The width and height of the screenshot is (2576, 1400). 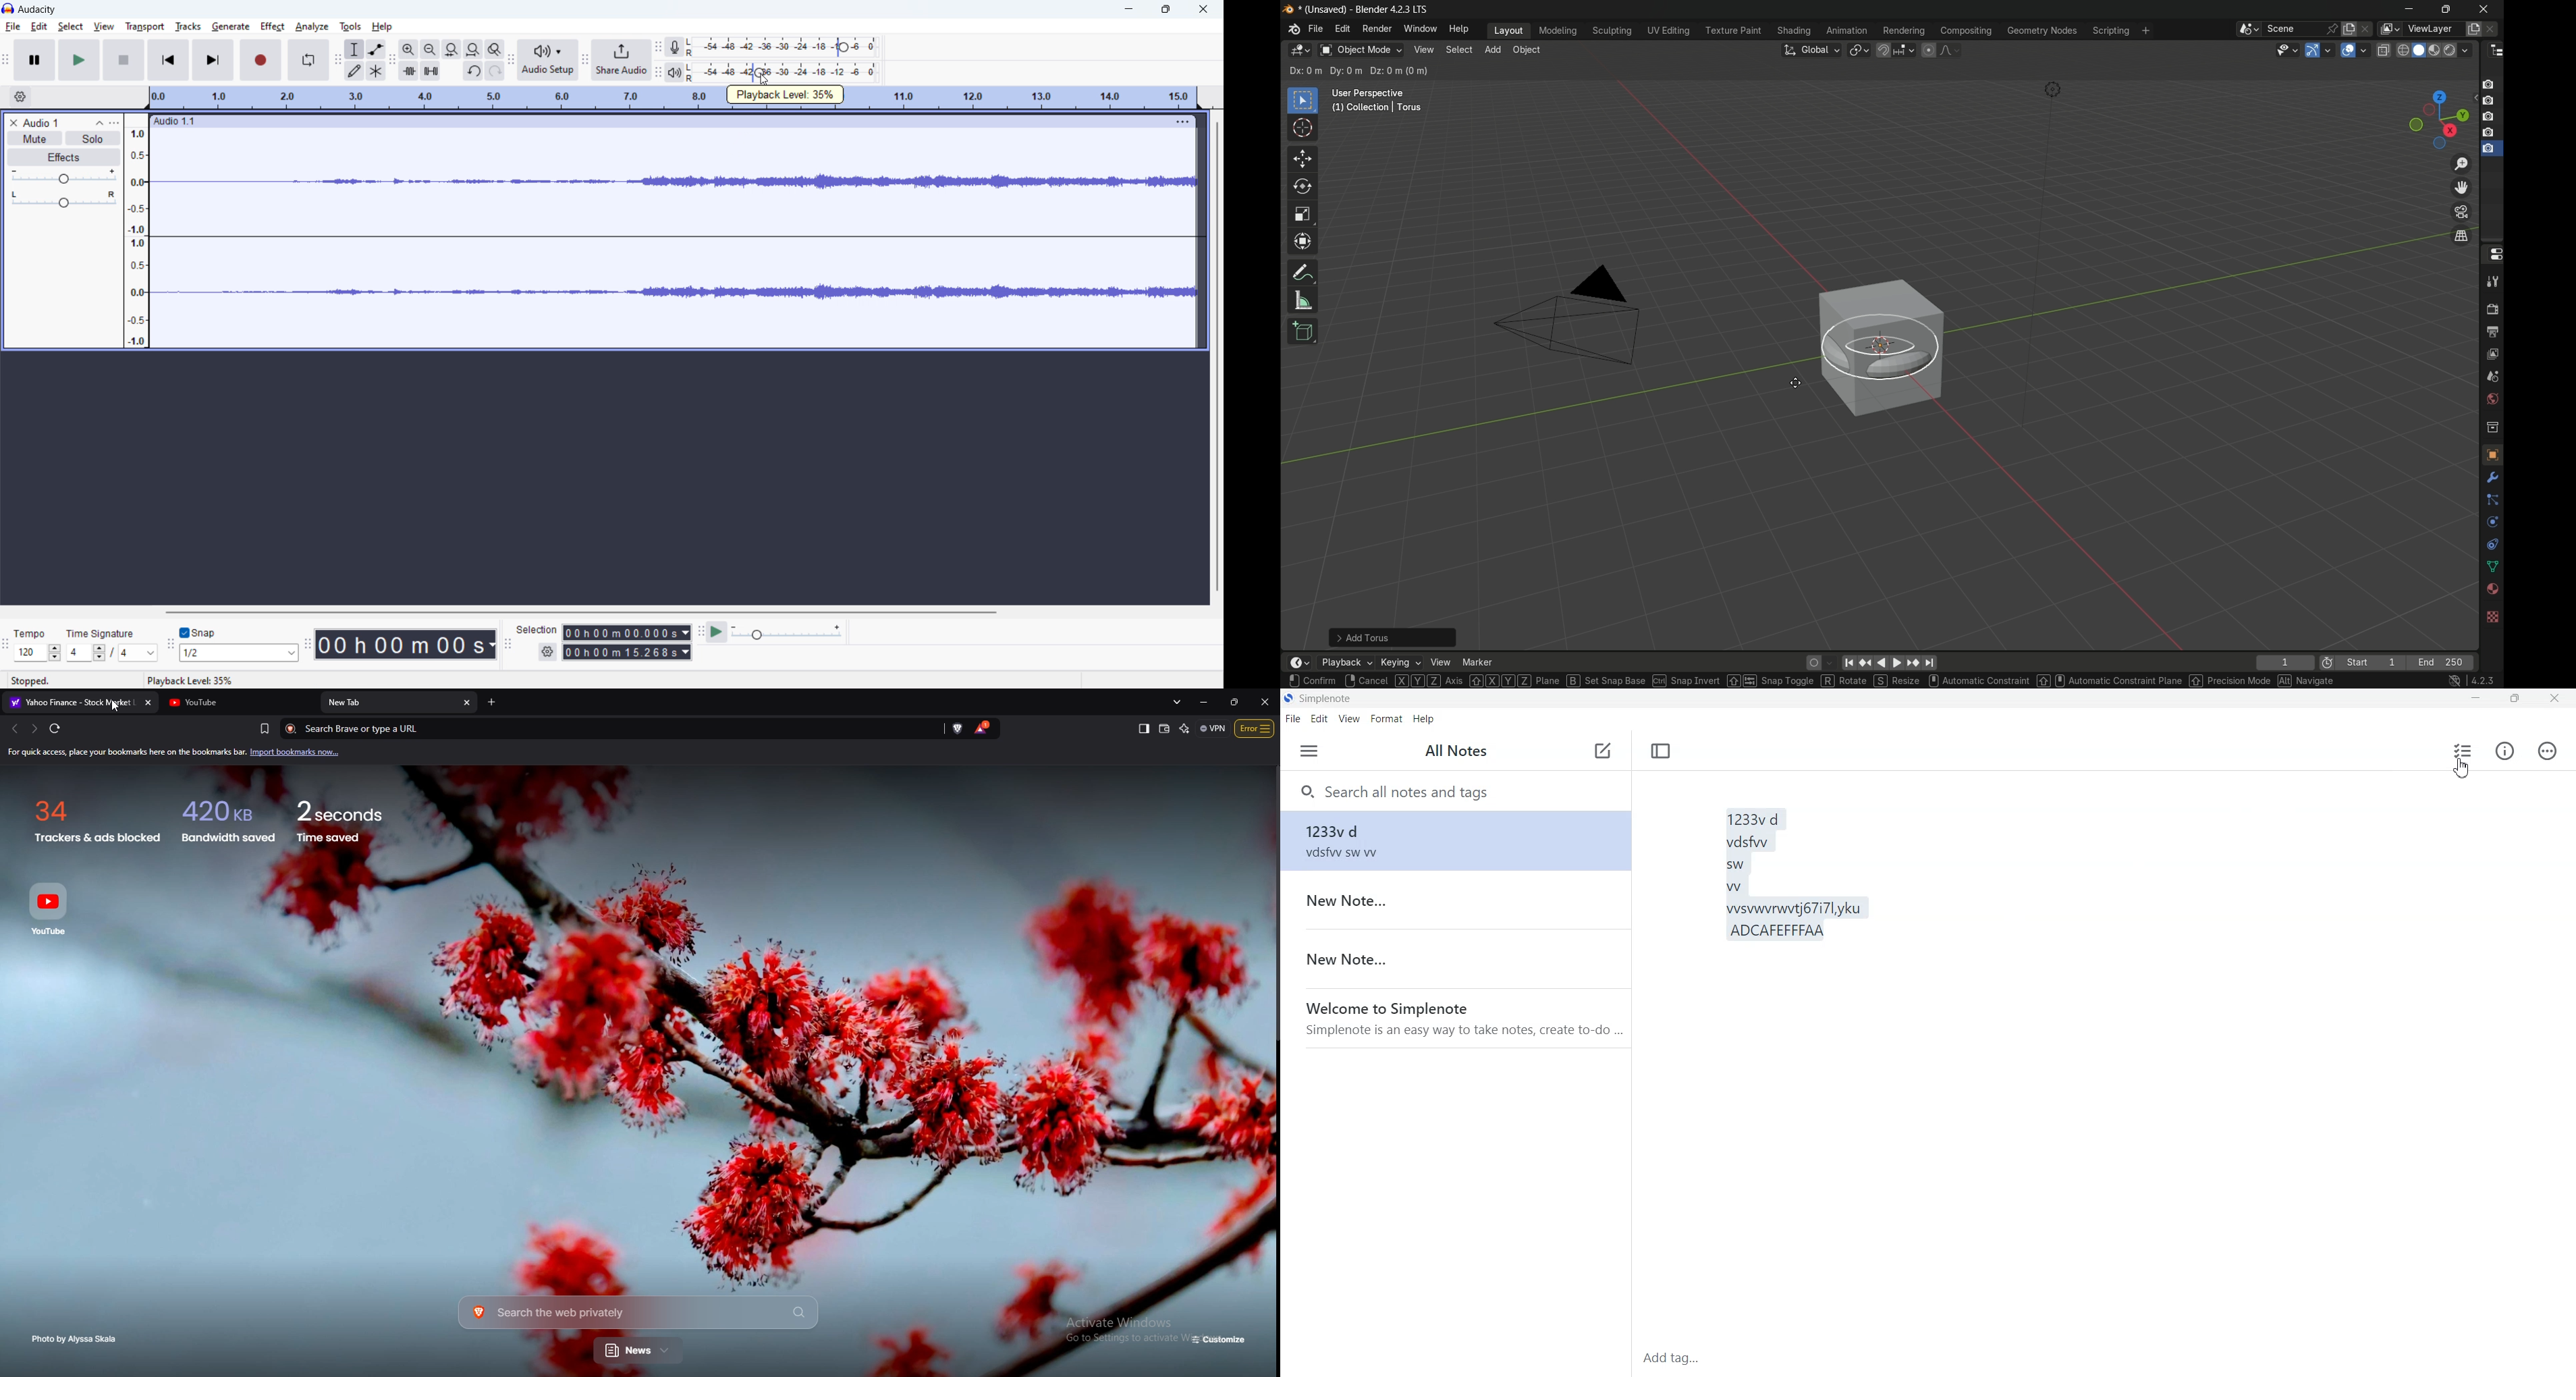 I want to click on horizontal scrollbar, so click(x=577, y=611).